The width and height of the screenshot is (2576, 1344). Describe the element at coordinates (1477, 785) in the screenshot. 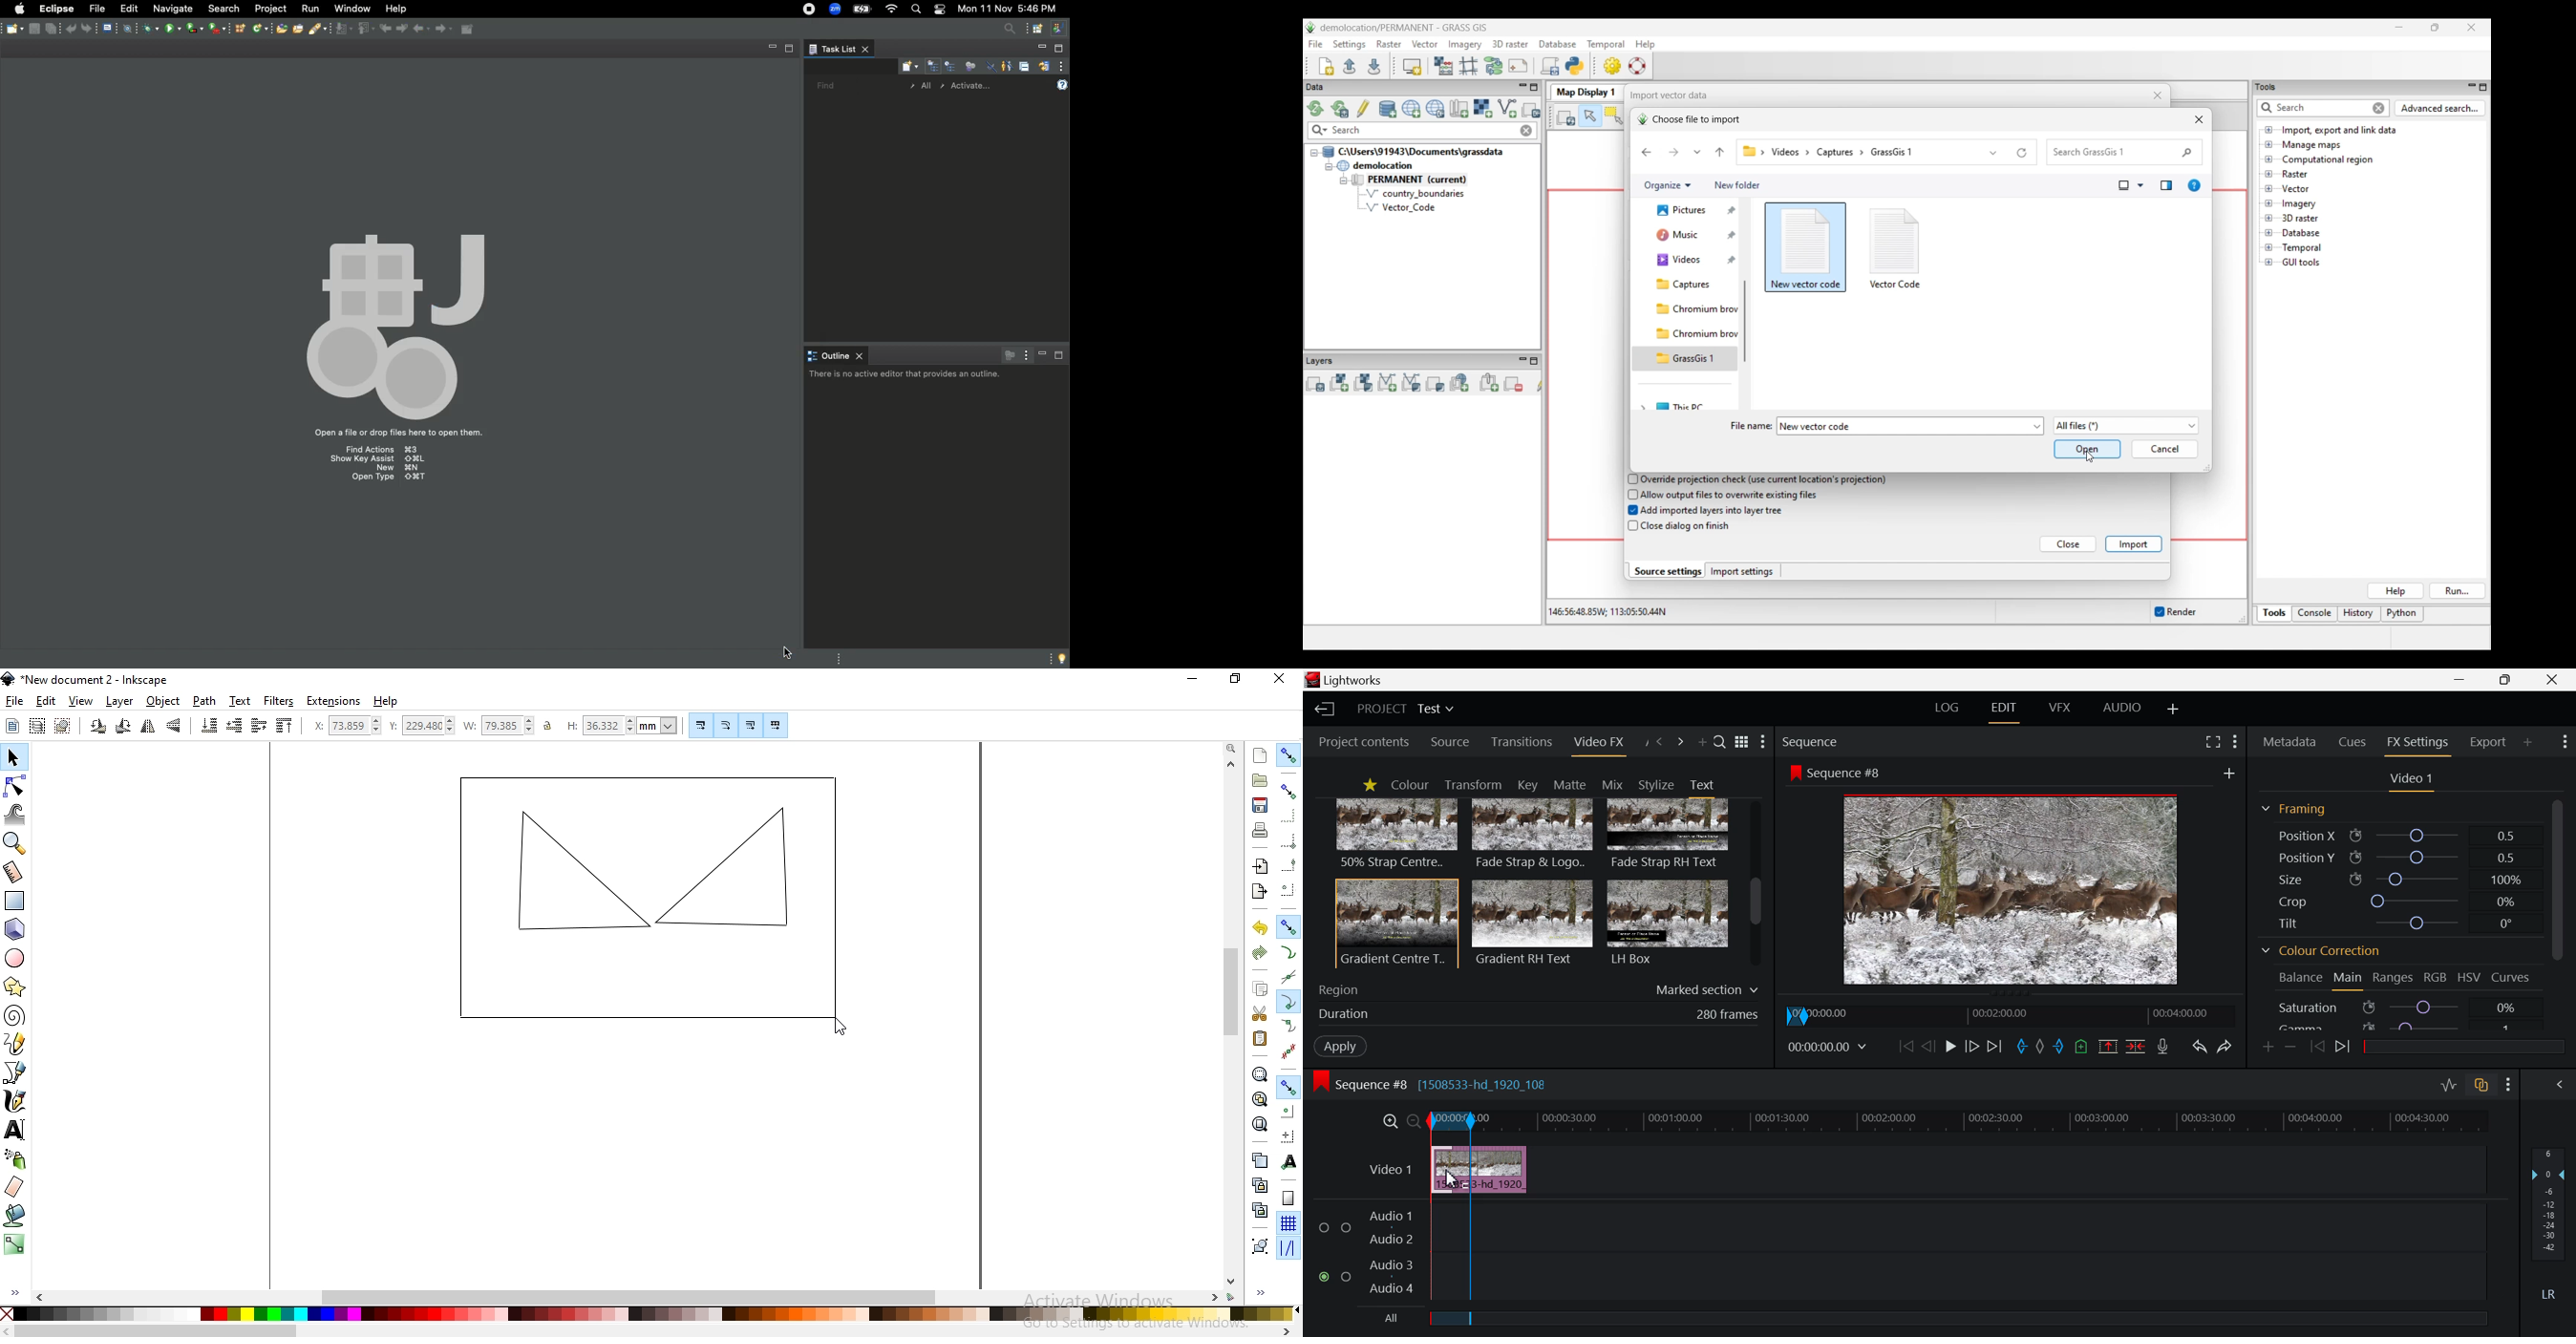

I see `Transform` at that location.